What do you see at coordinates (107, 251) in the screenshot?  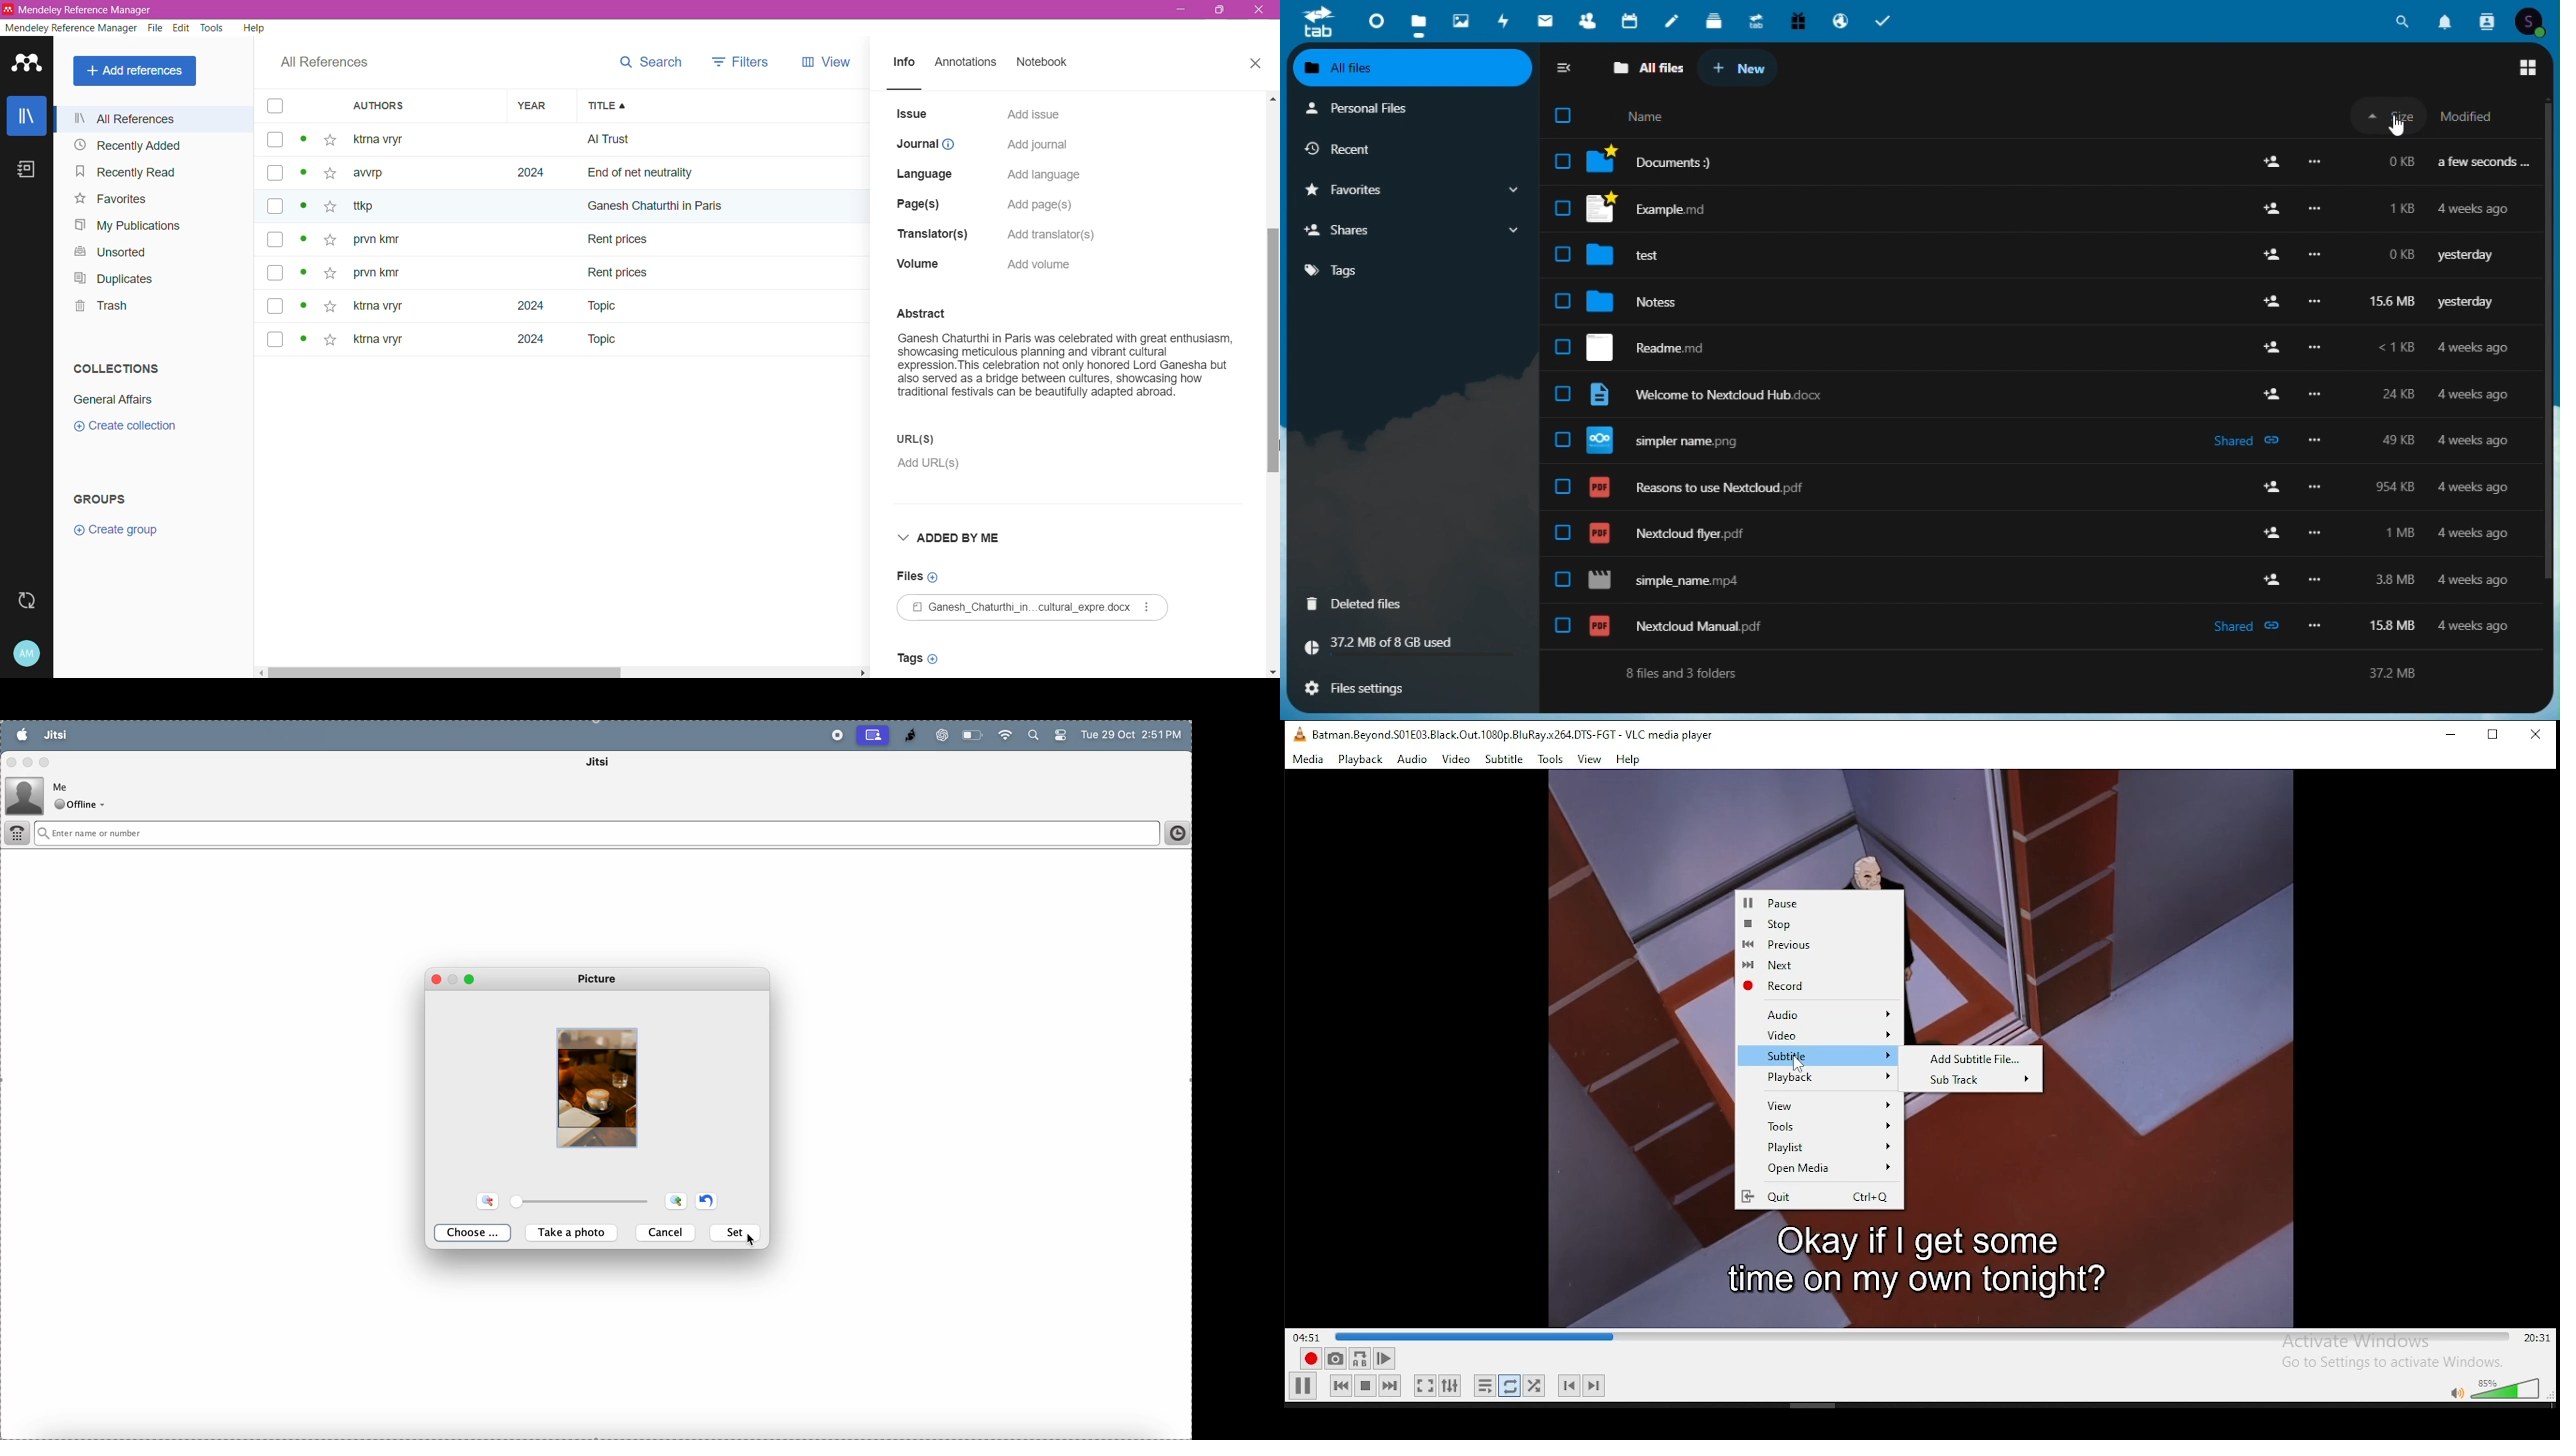 I see `Unsorted` at bounding box center [107, 251].